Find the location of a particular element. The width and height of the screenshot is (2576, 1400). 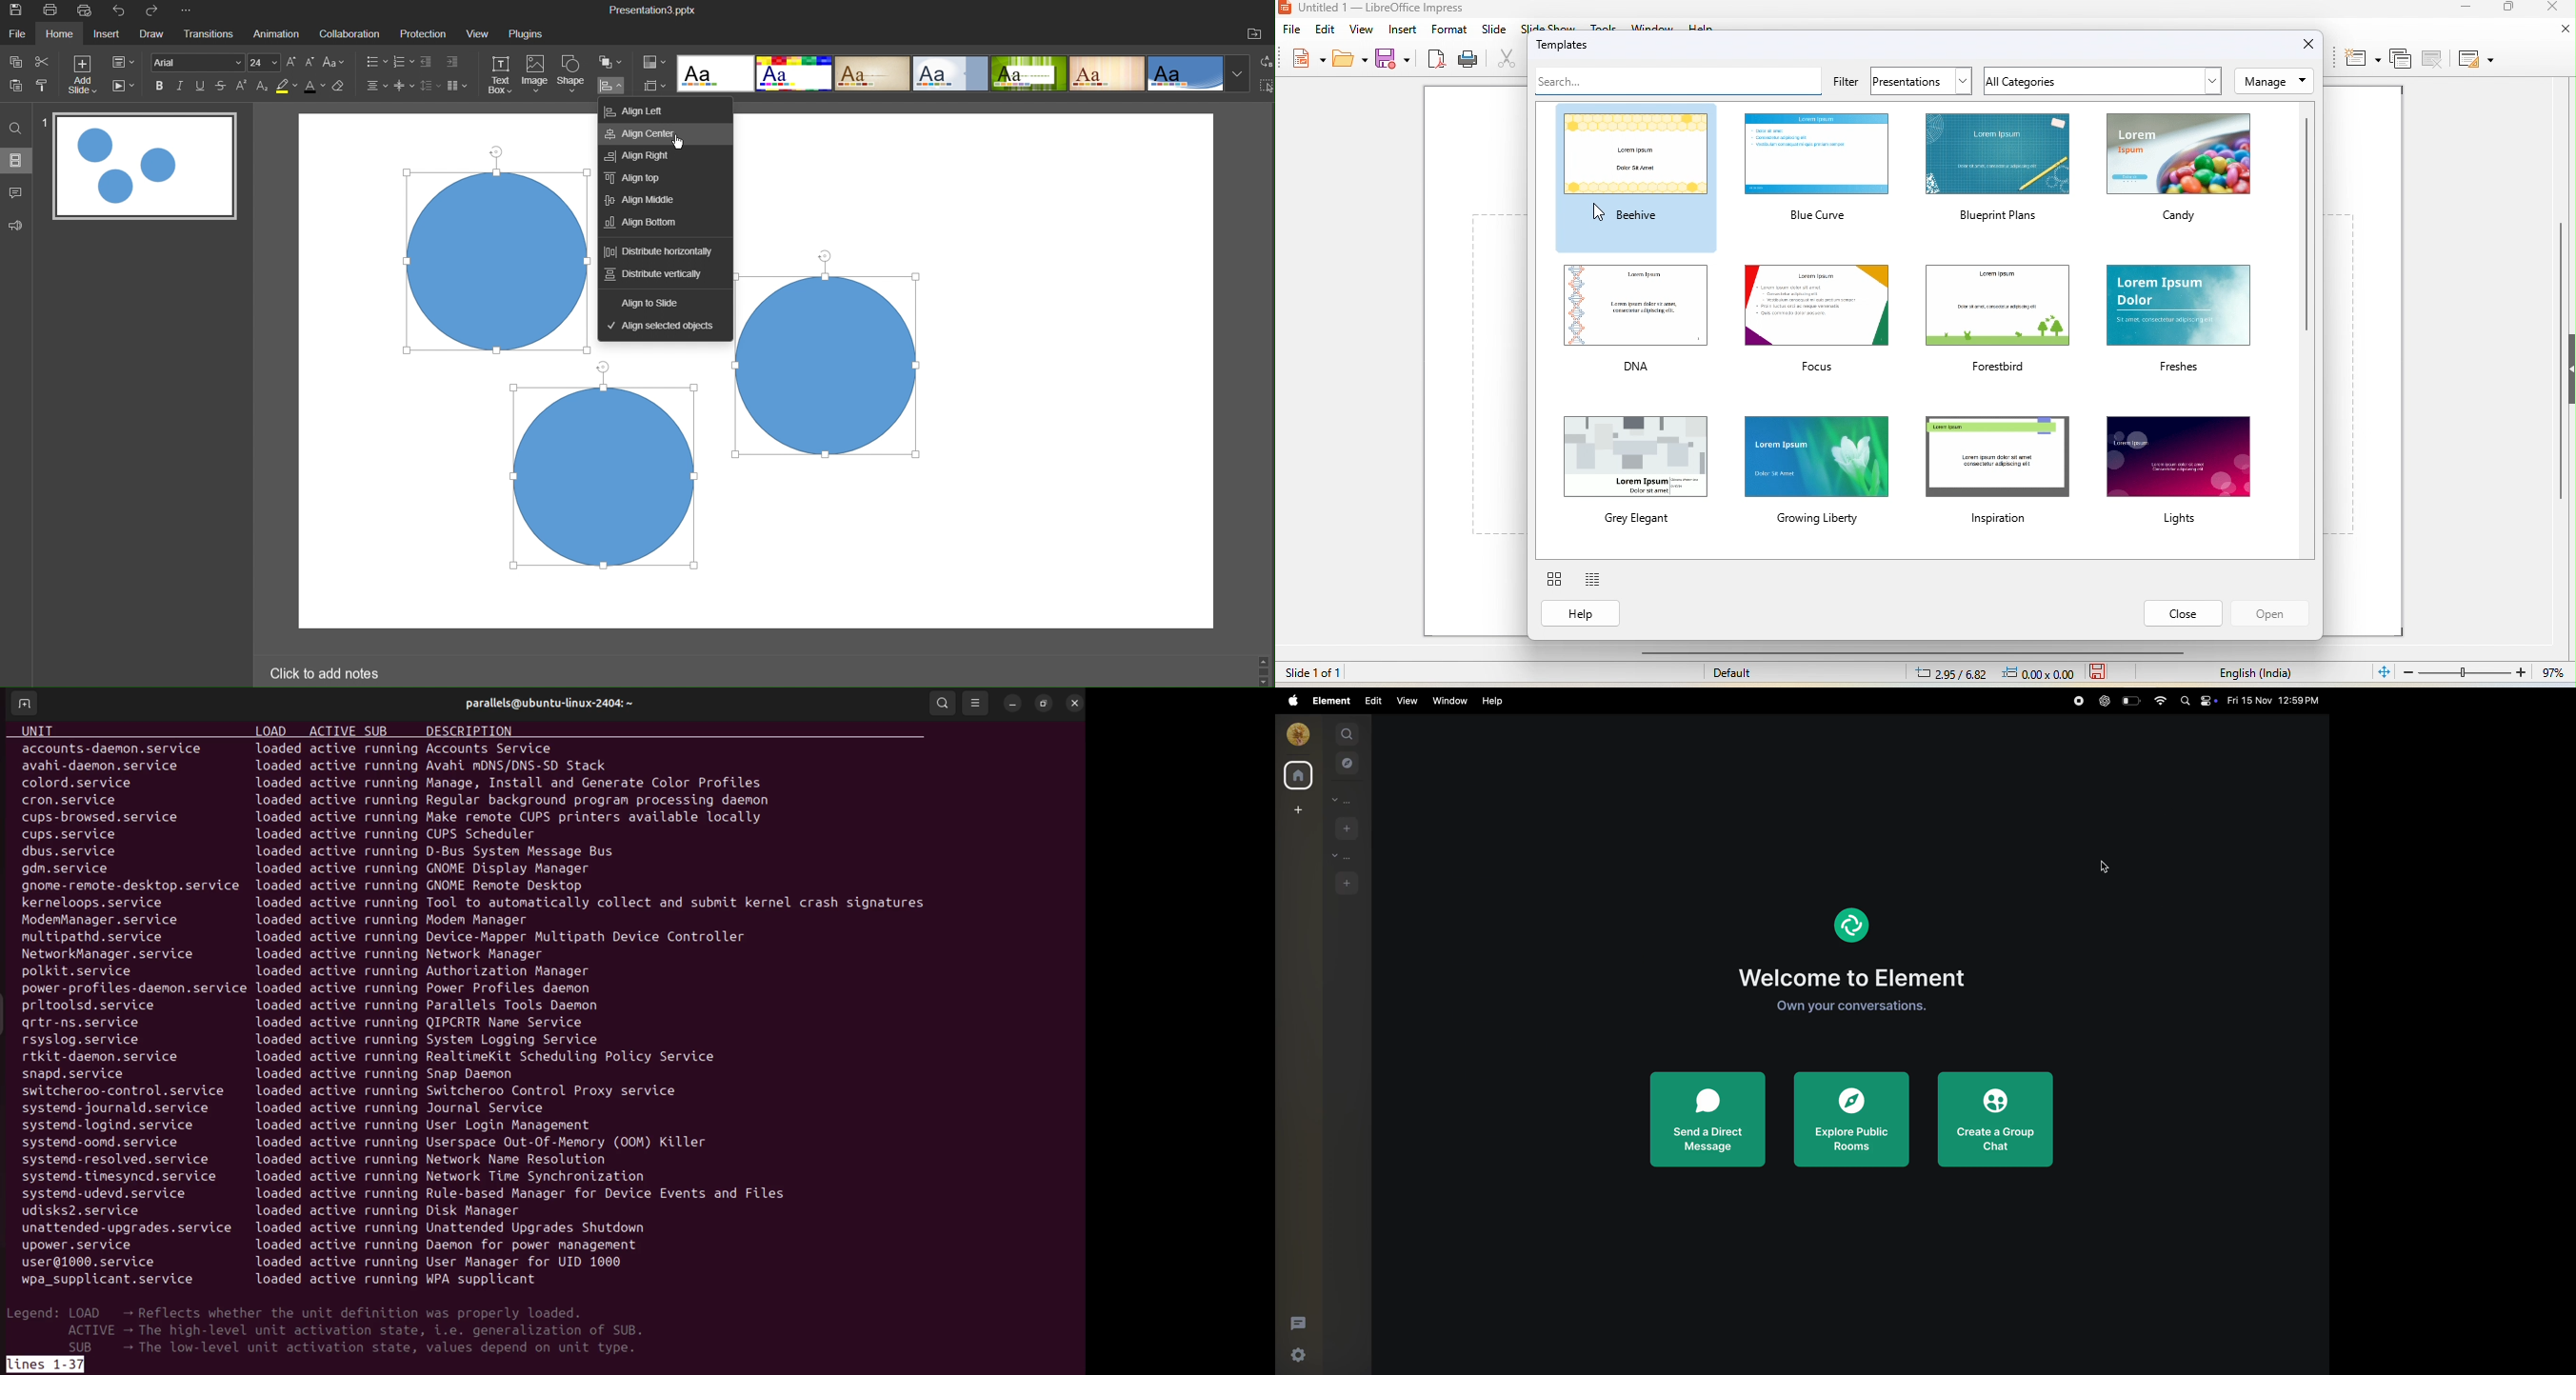

active running  d bug messagegs sysrtem is located at coordinates (490, 852).